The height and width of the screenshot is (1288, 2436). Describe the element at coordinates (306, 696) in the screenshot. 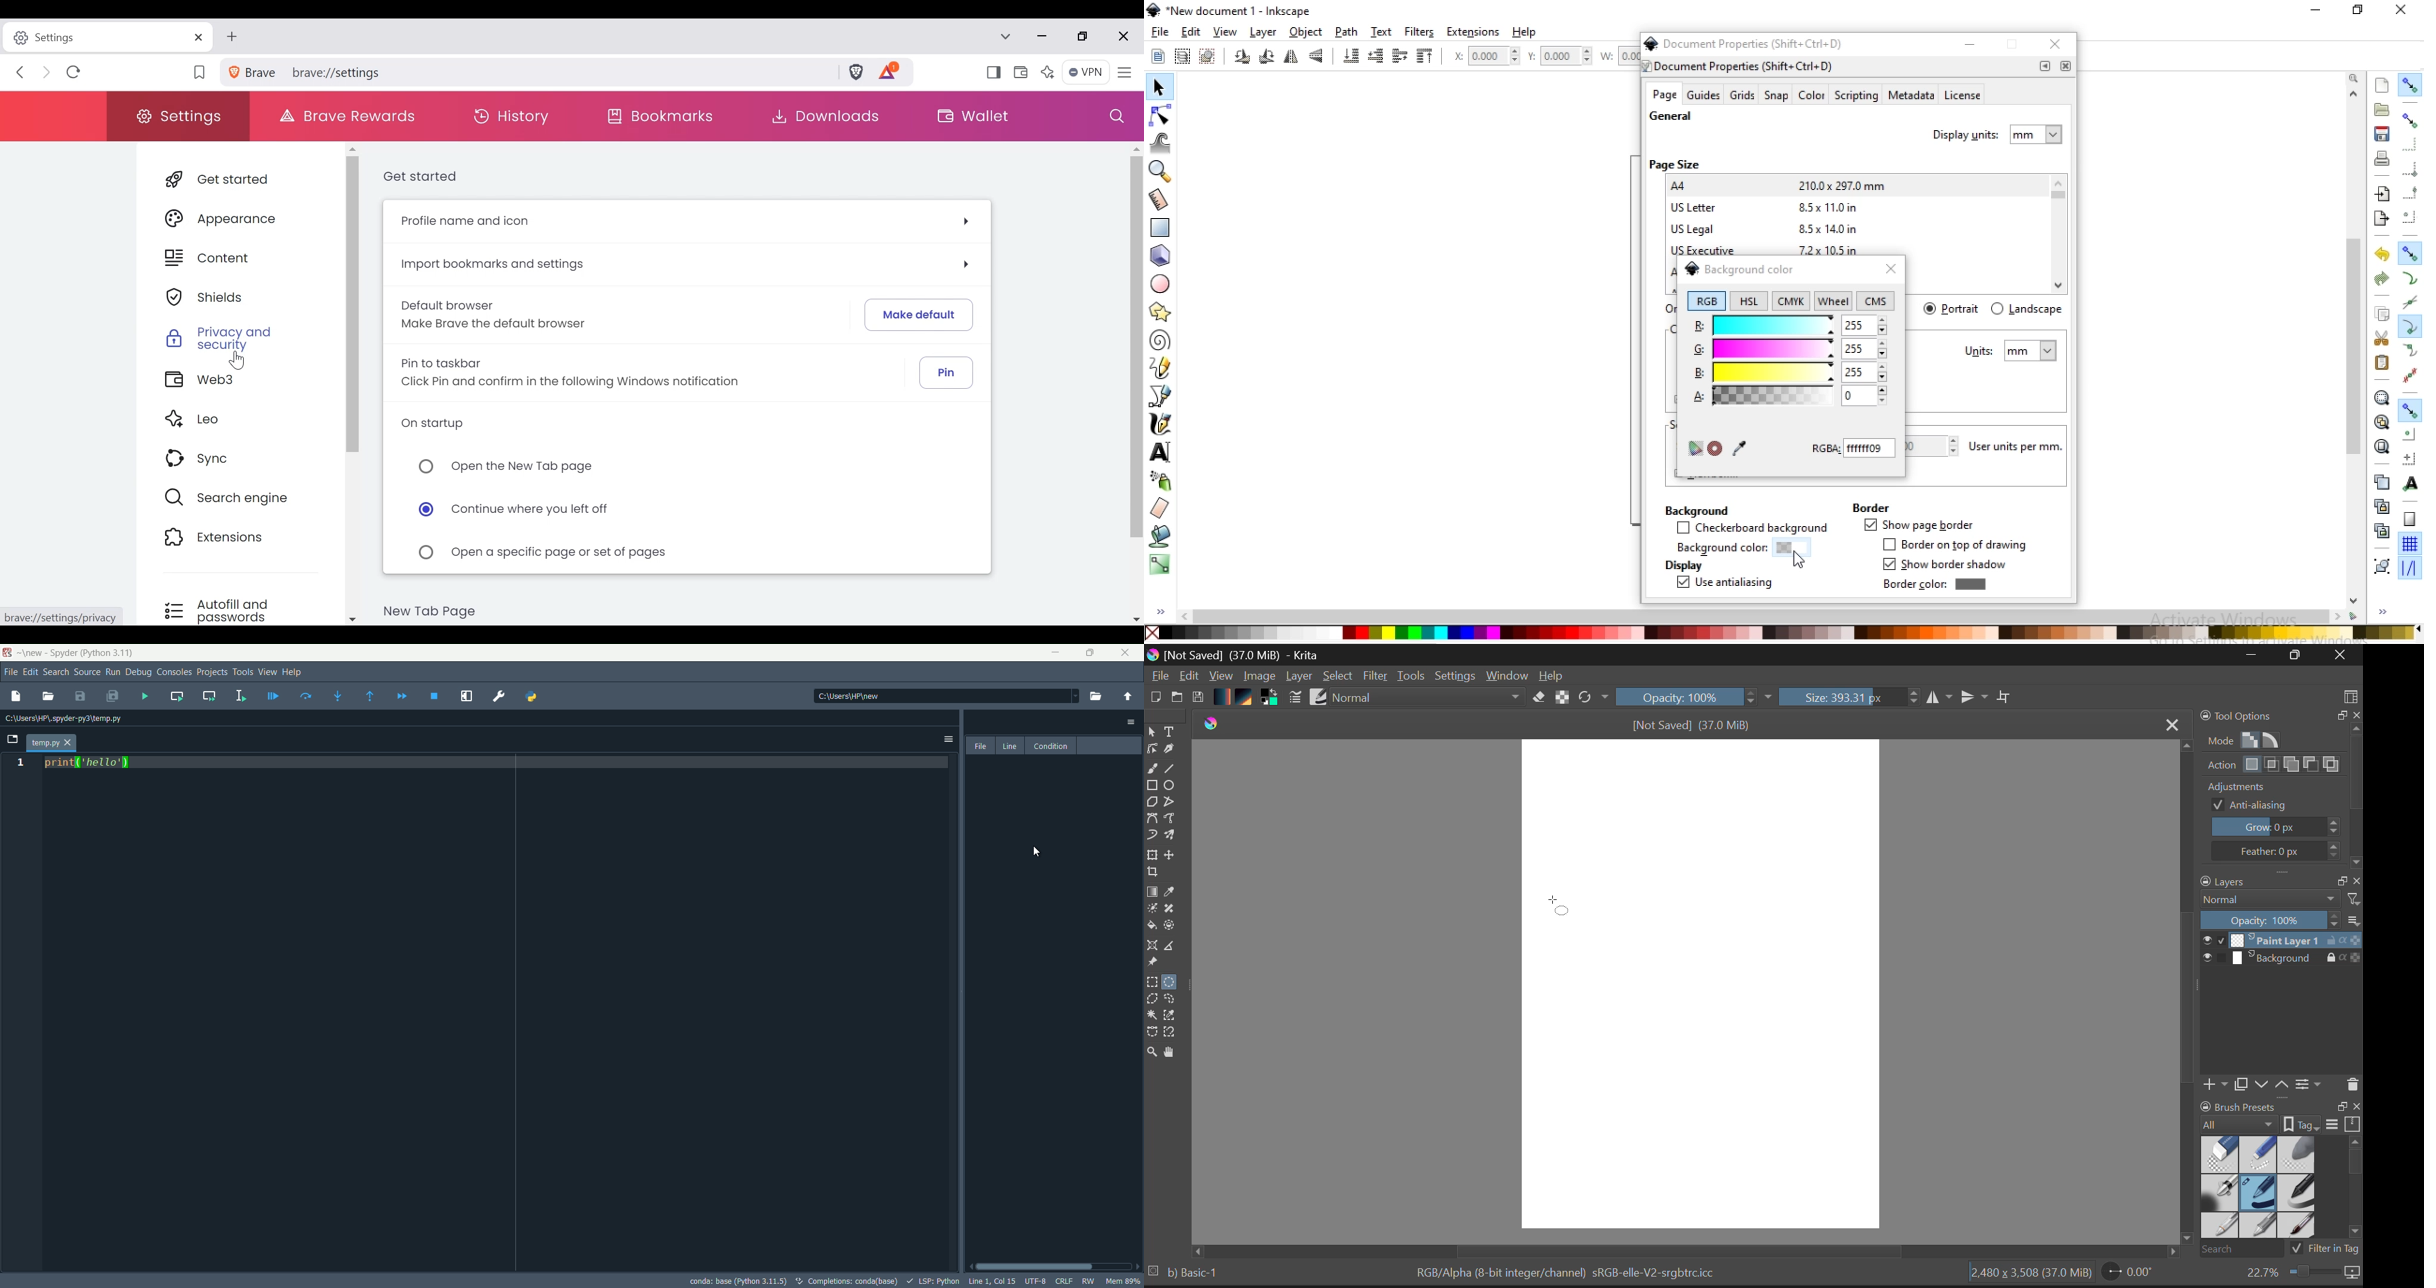

I see `run current line` at that location.